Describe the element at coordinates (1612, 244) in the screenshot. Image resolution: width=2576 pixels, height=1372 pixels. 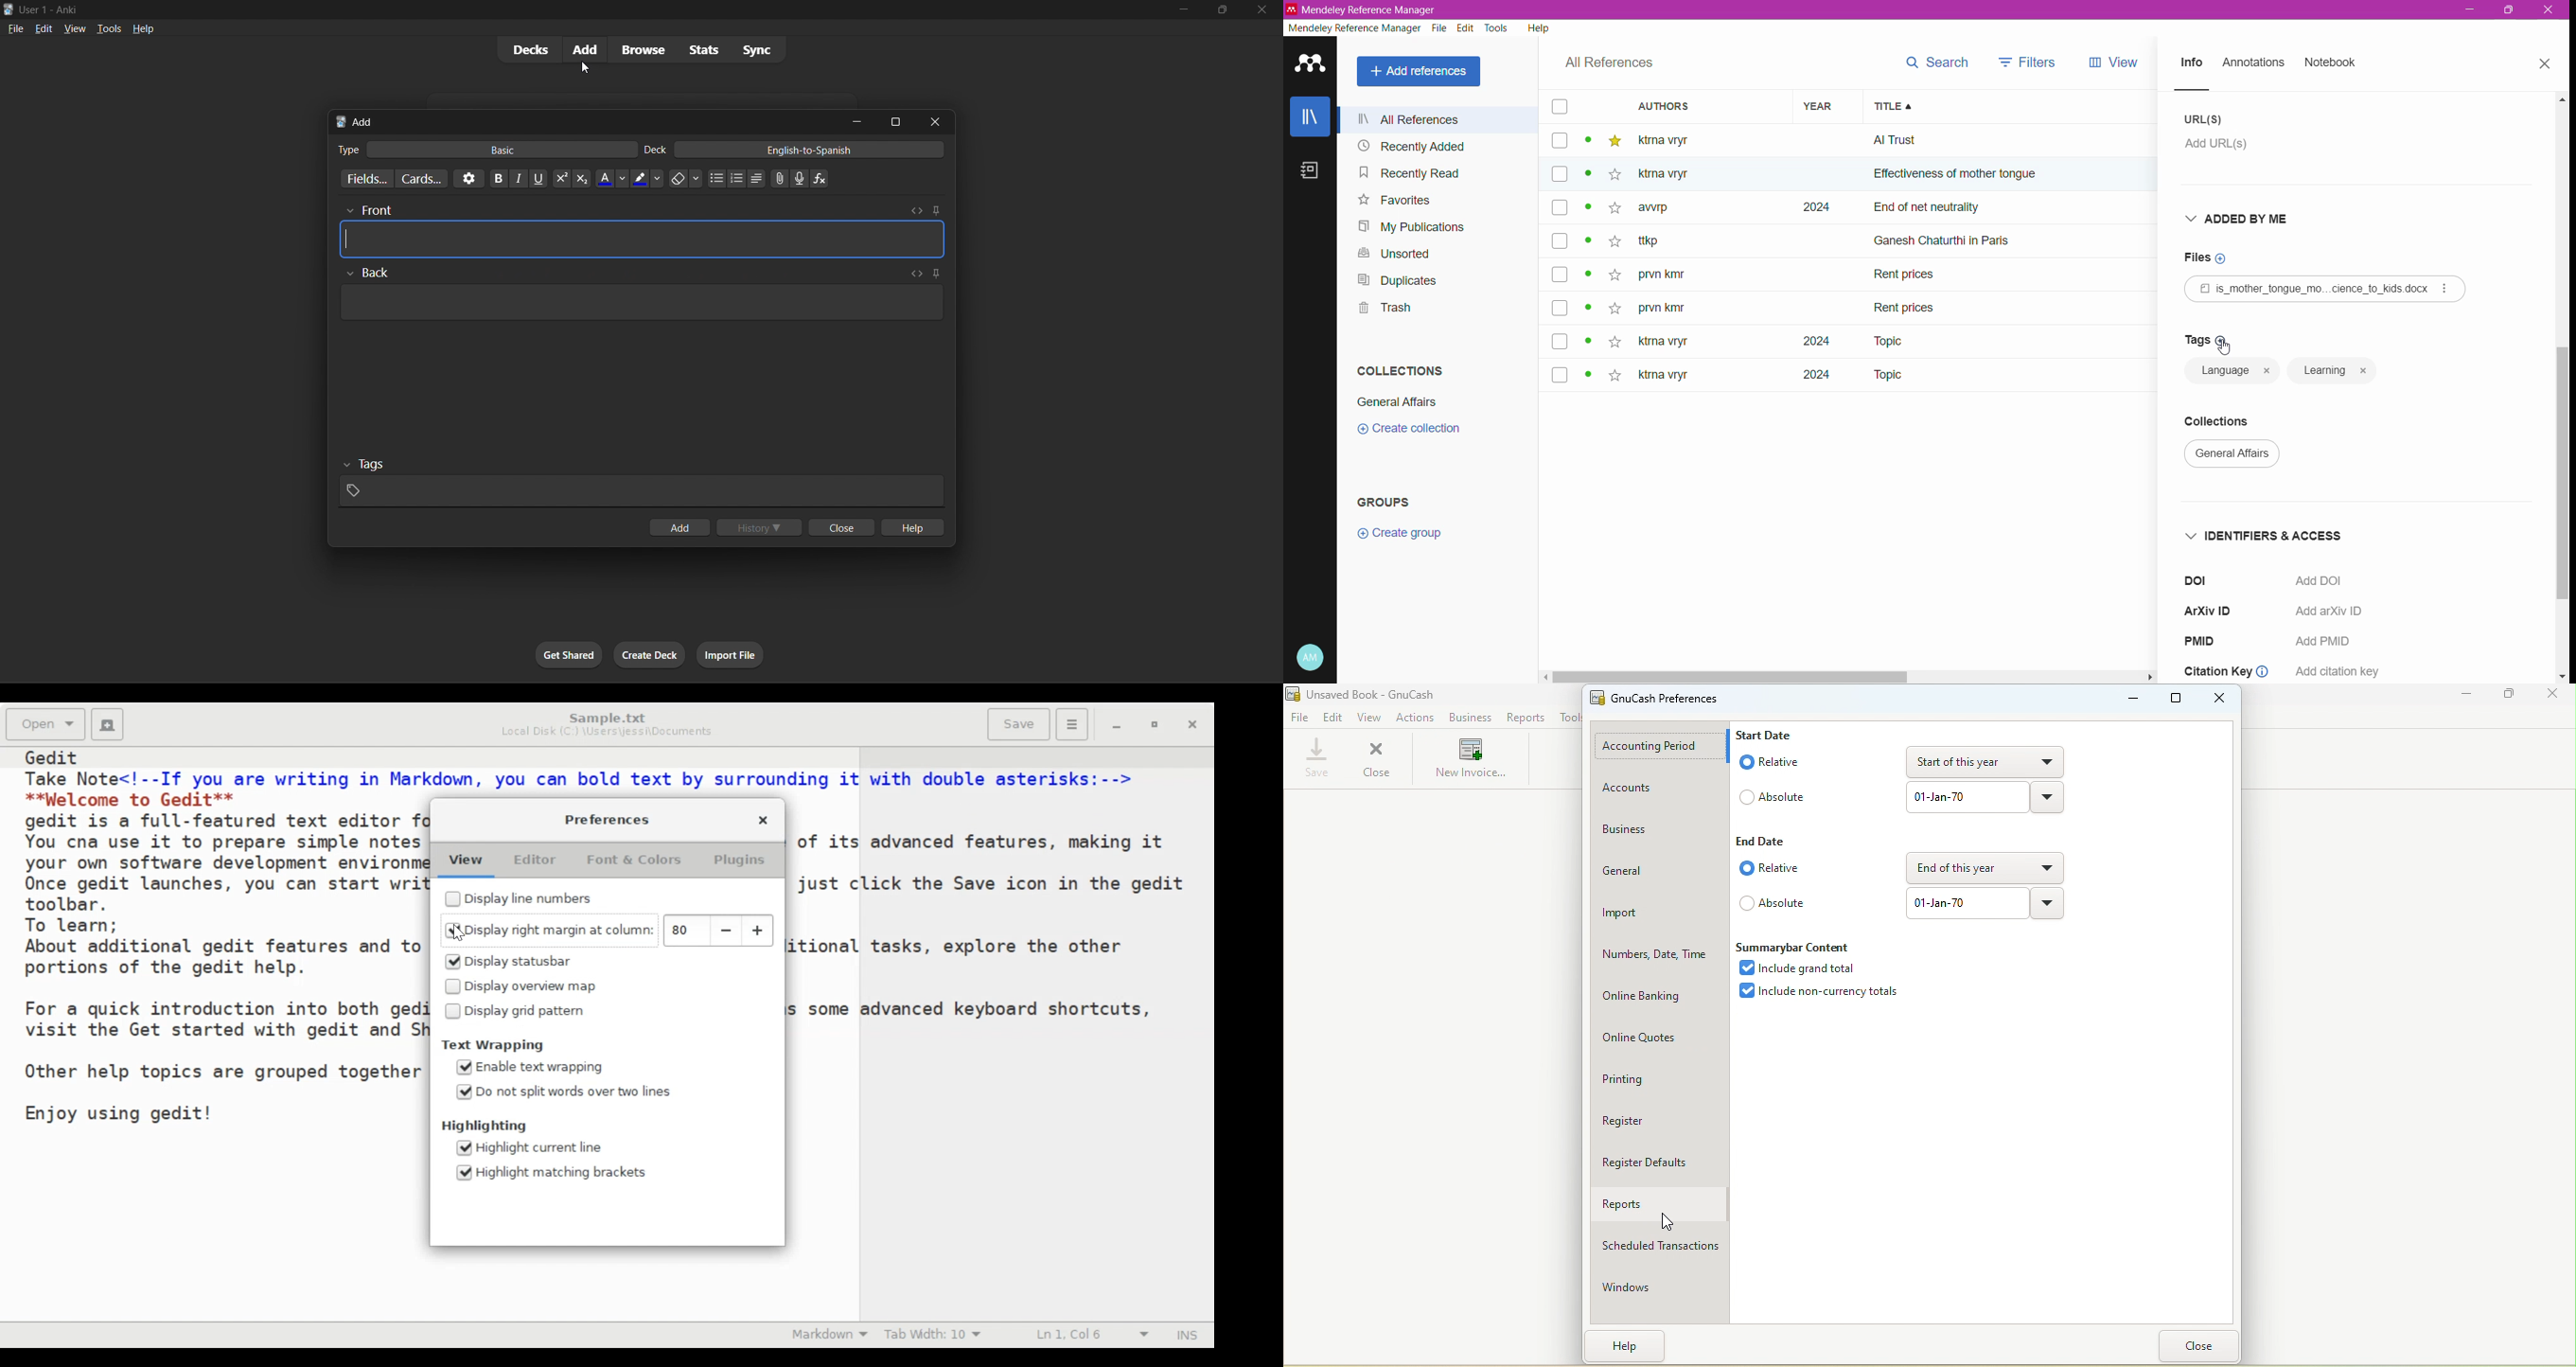
I see `star` at that location.